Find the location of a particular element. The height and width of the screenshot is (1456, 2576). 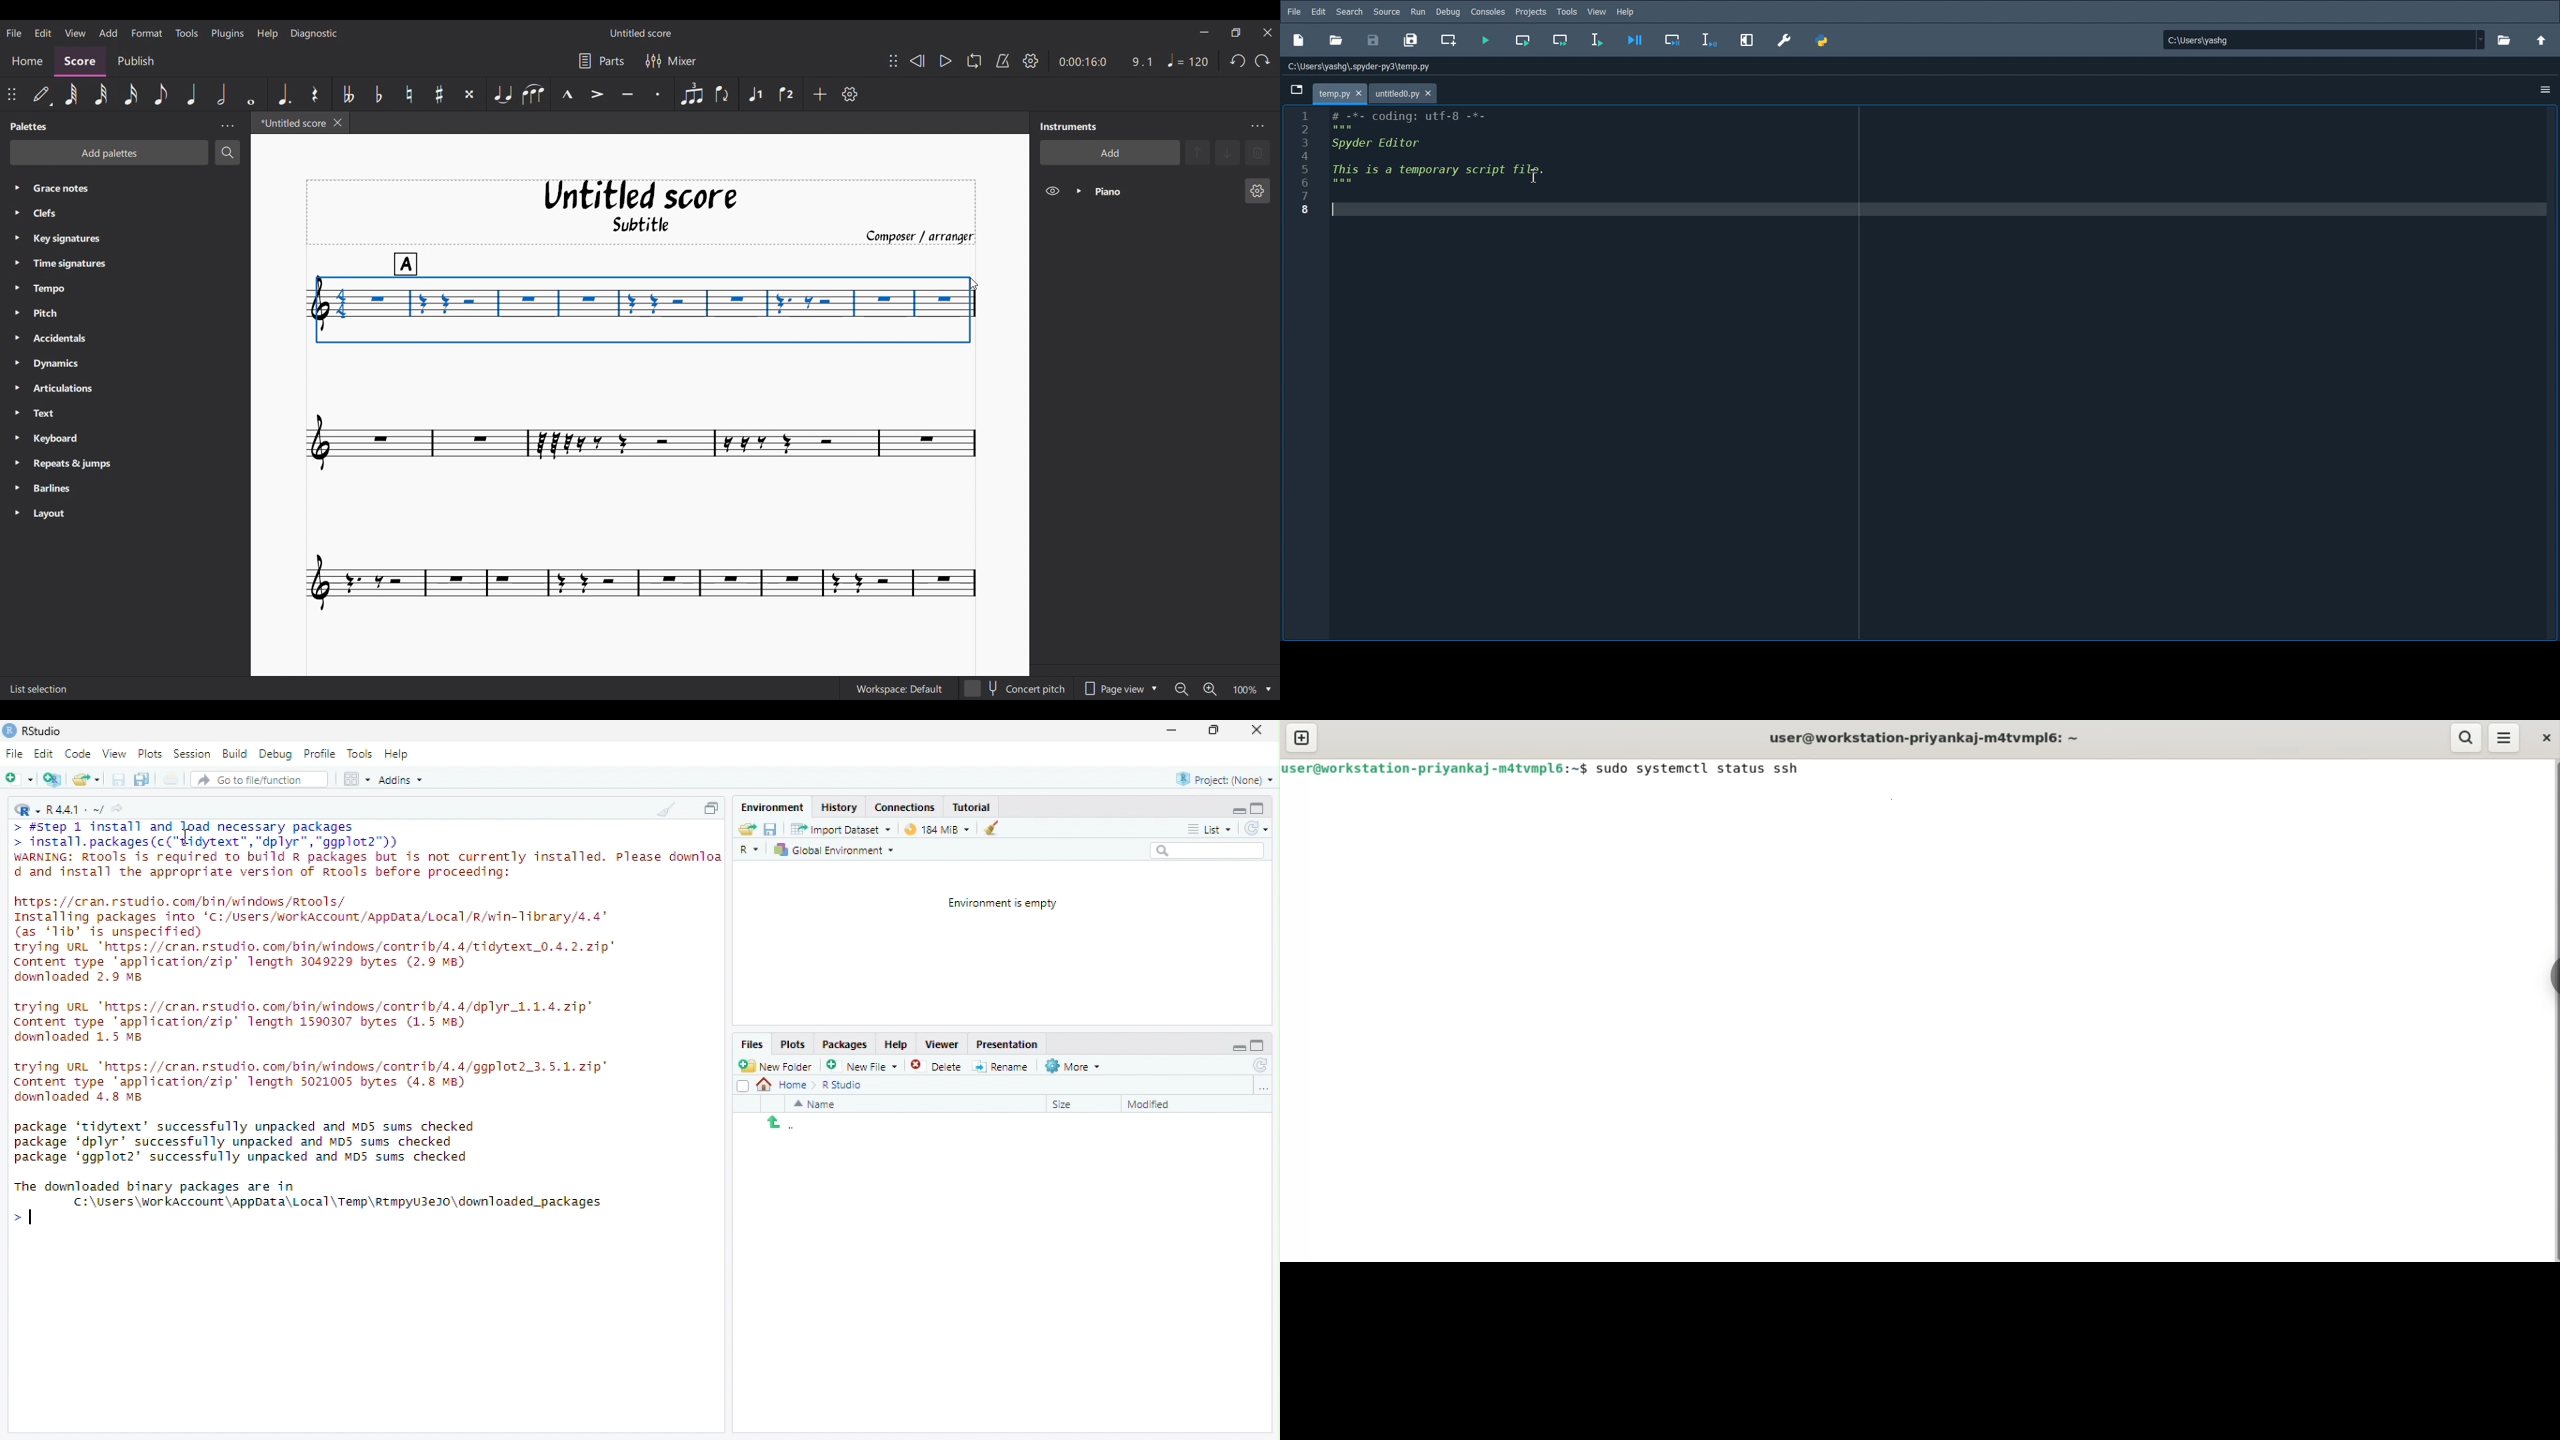

Playback settings is located at coordinates (1031, 60).